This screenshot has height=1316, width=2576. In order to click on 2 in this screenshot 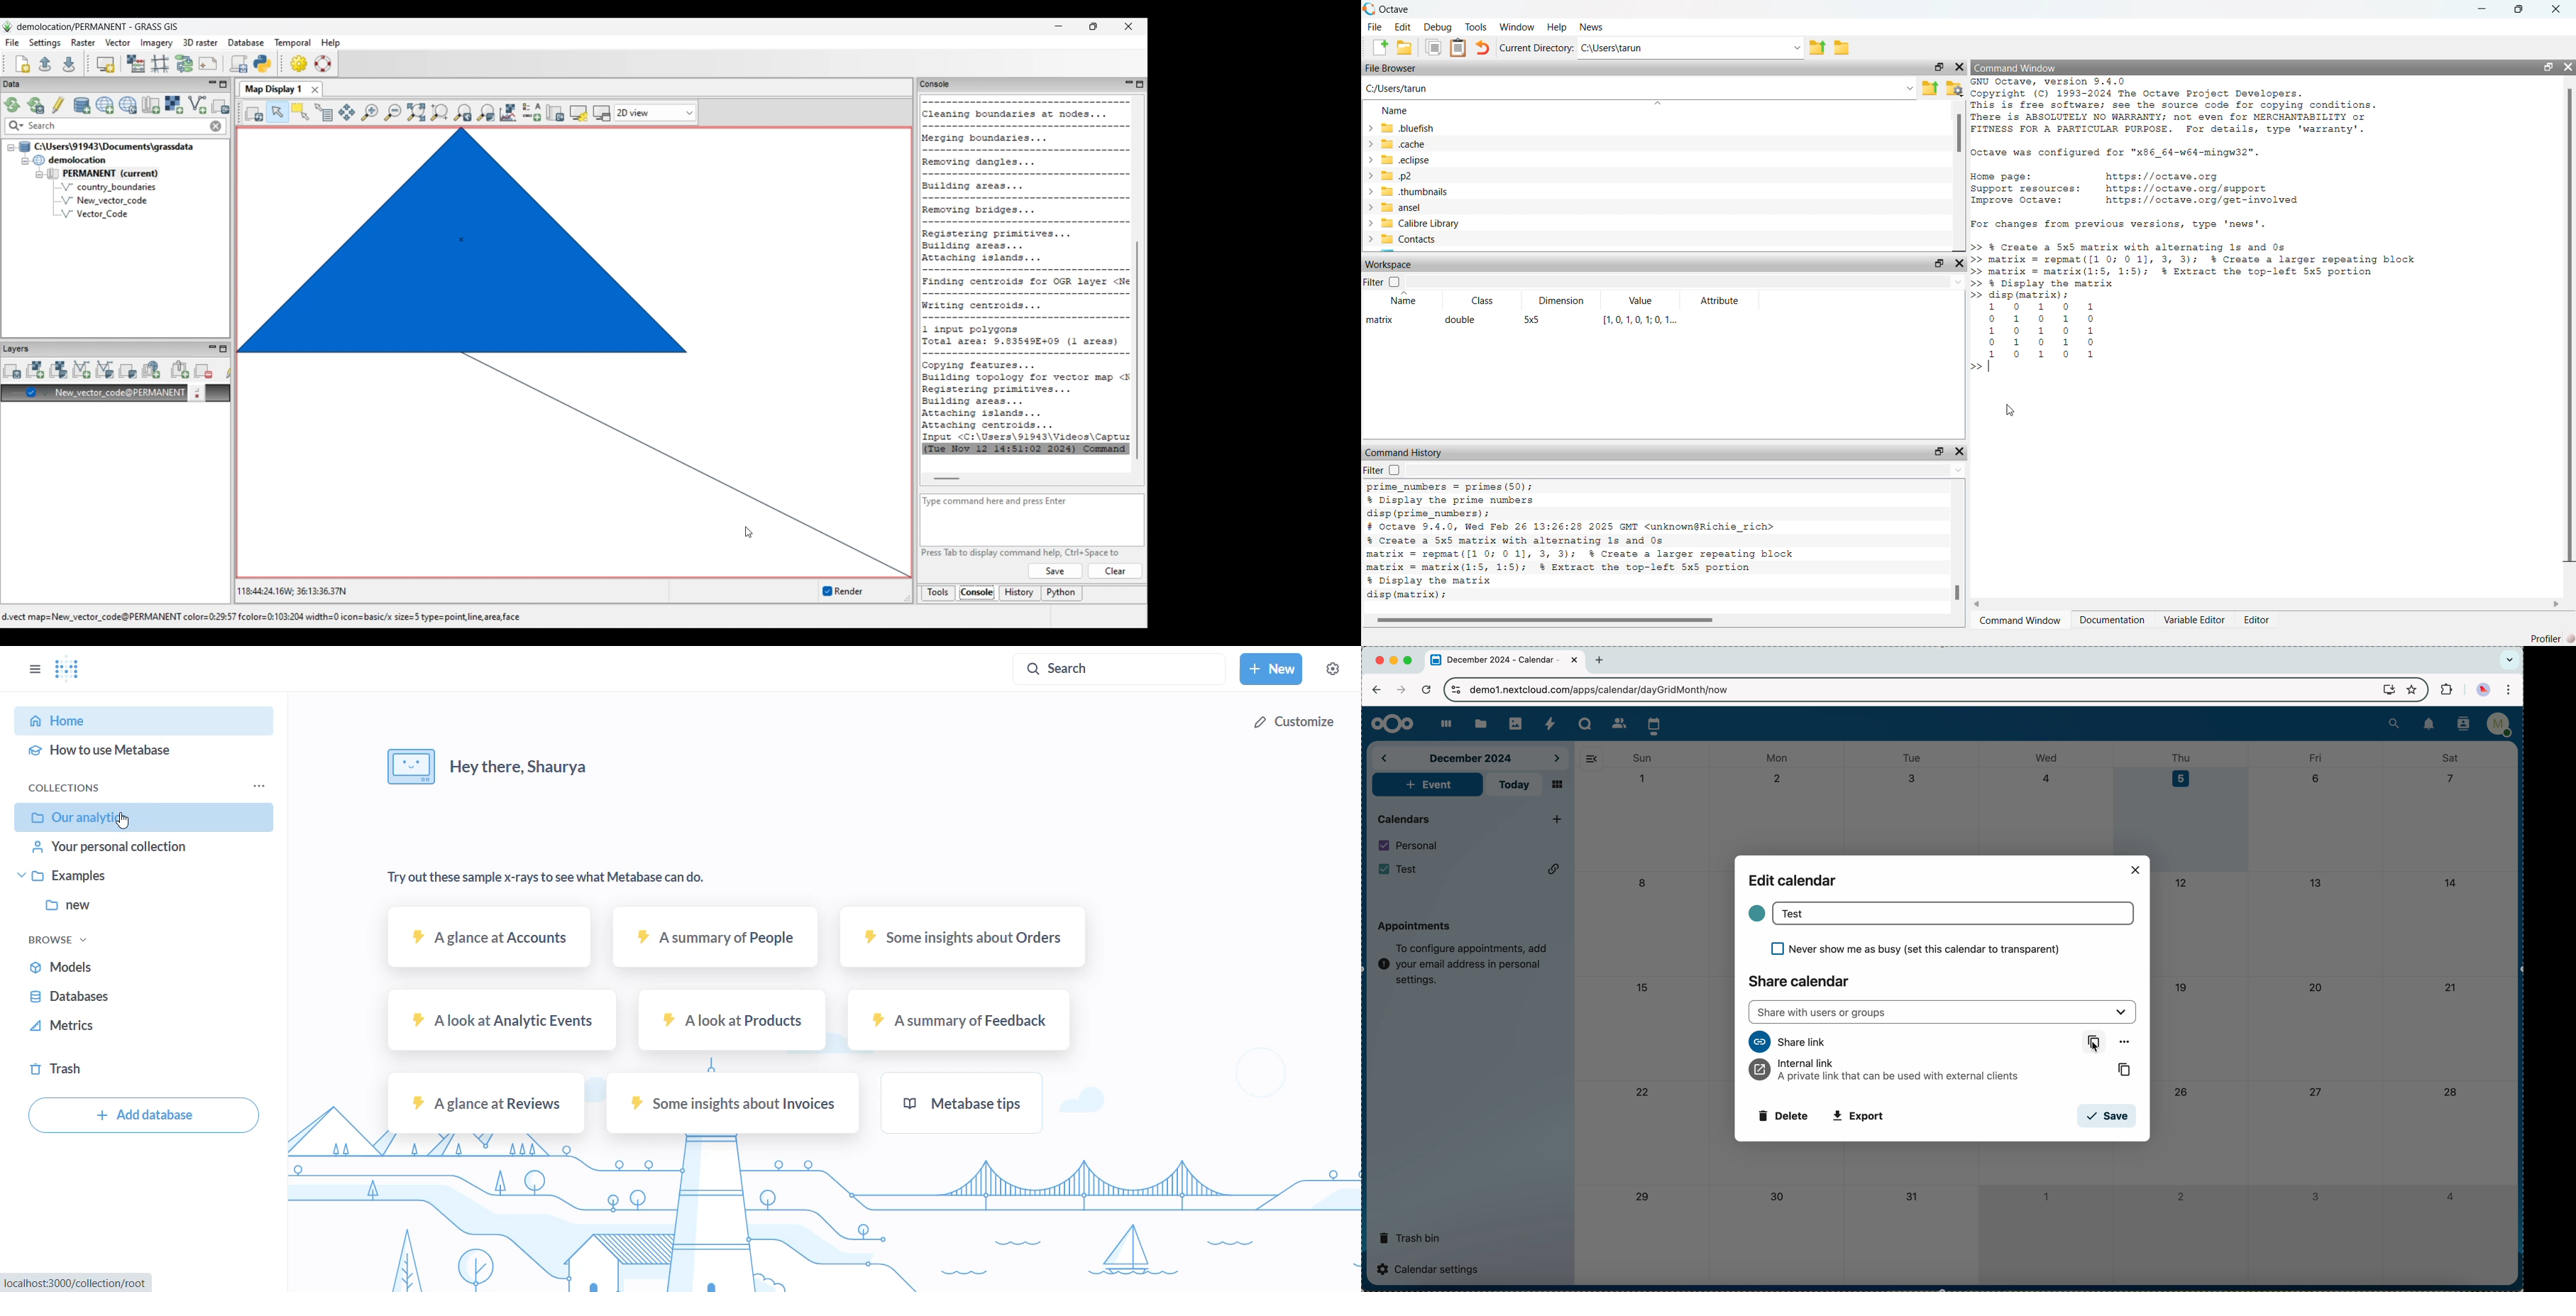, I will do `click(2181, 1196)`.